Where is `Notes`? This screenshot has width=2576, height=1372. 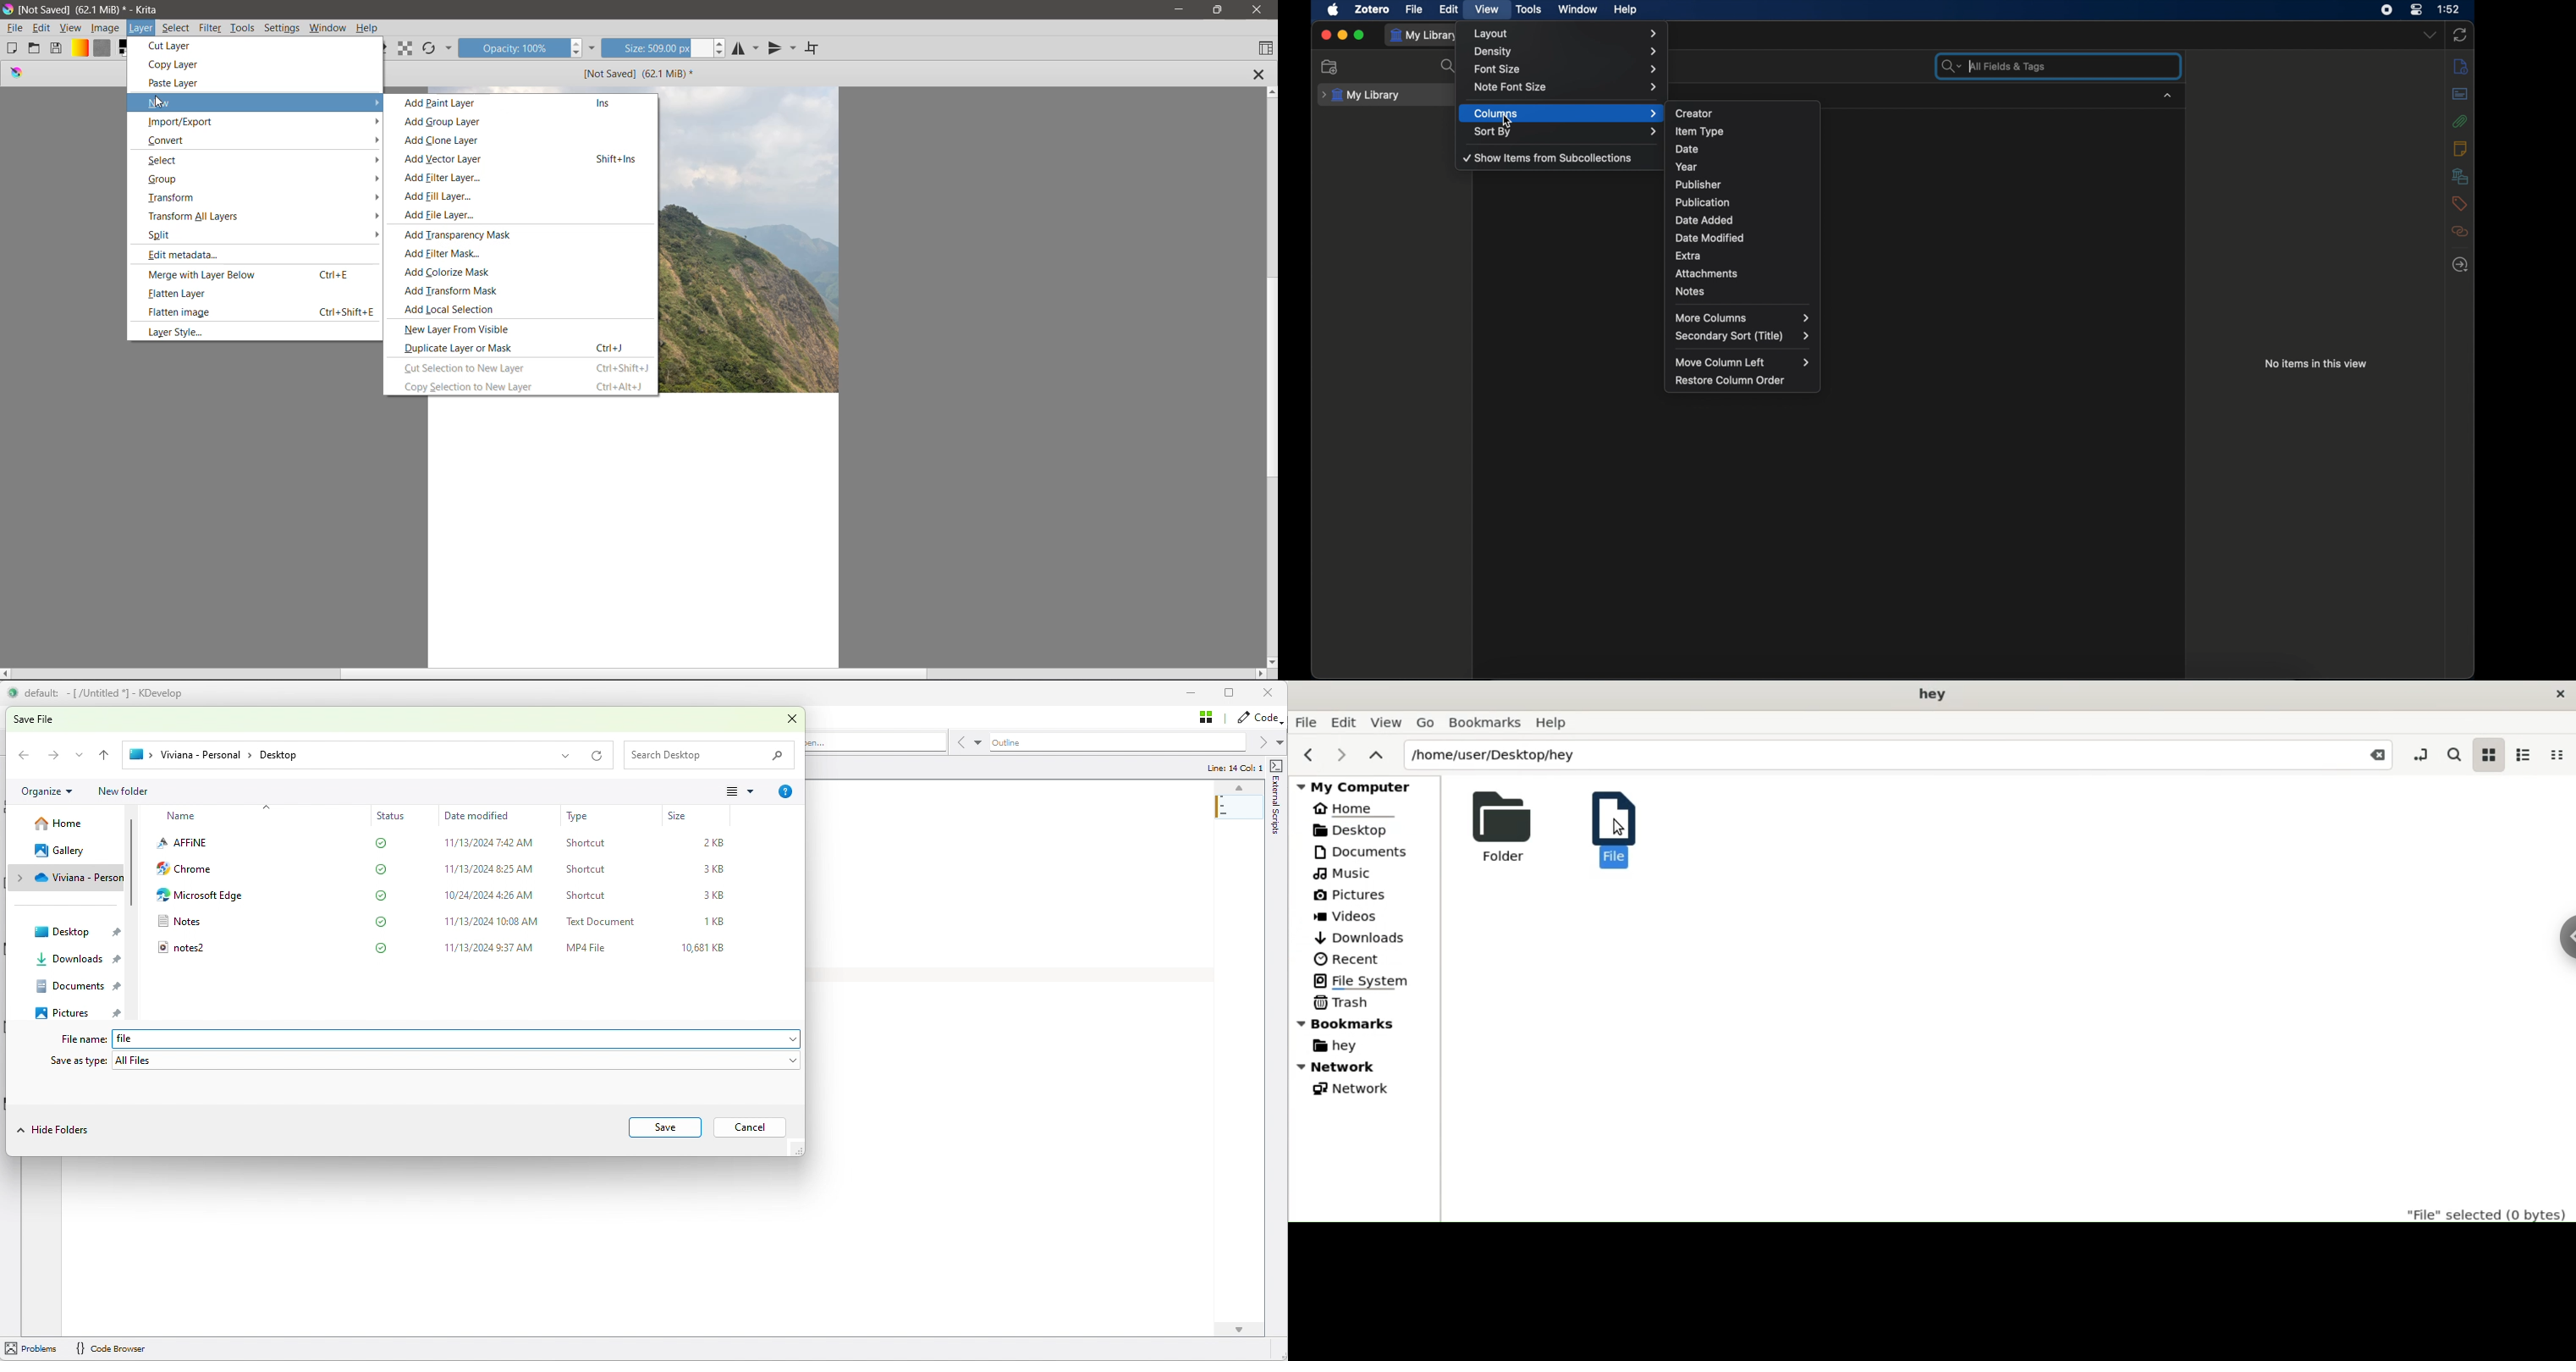 Notes is located at coordinates (179, 920).